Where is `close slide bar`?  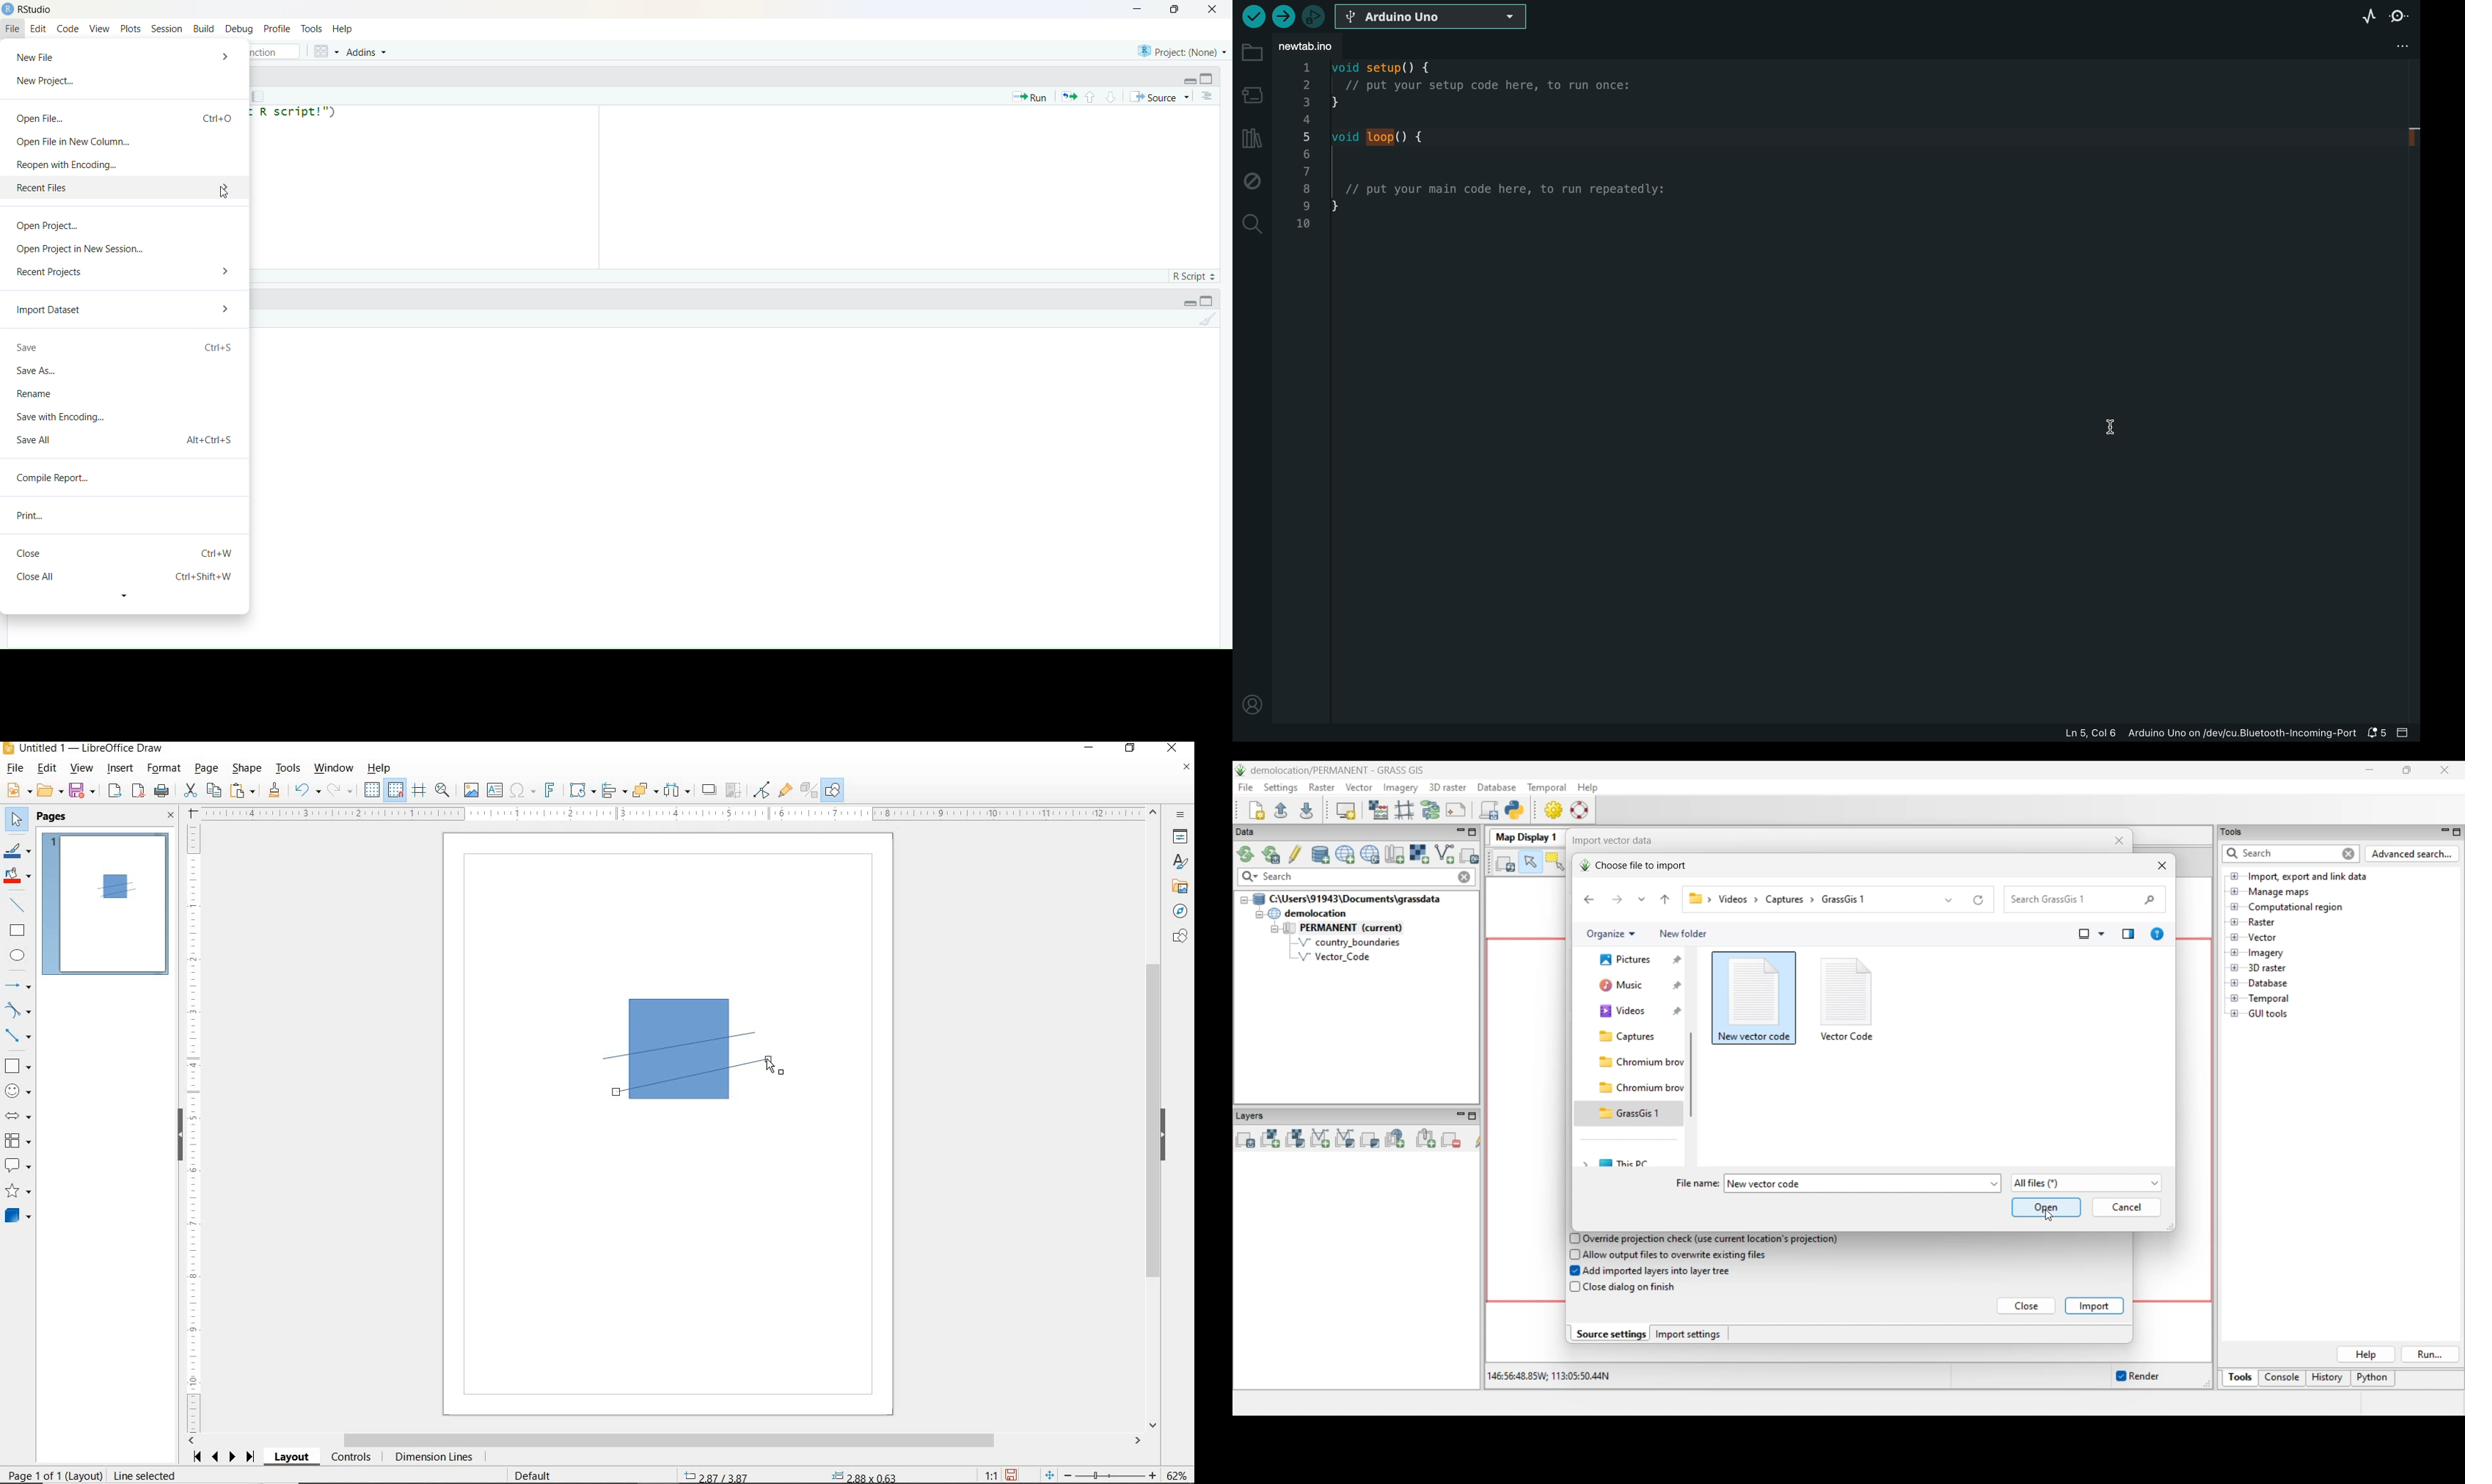 close slide bar is located at coordinates (2406, 733).